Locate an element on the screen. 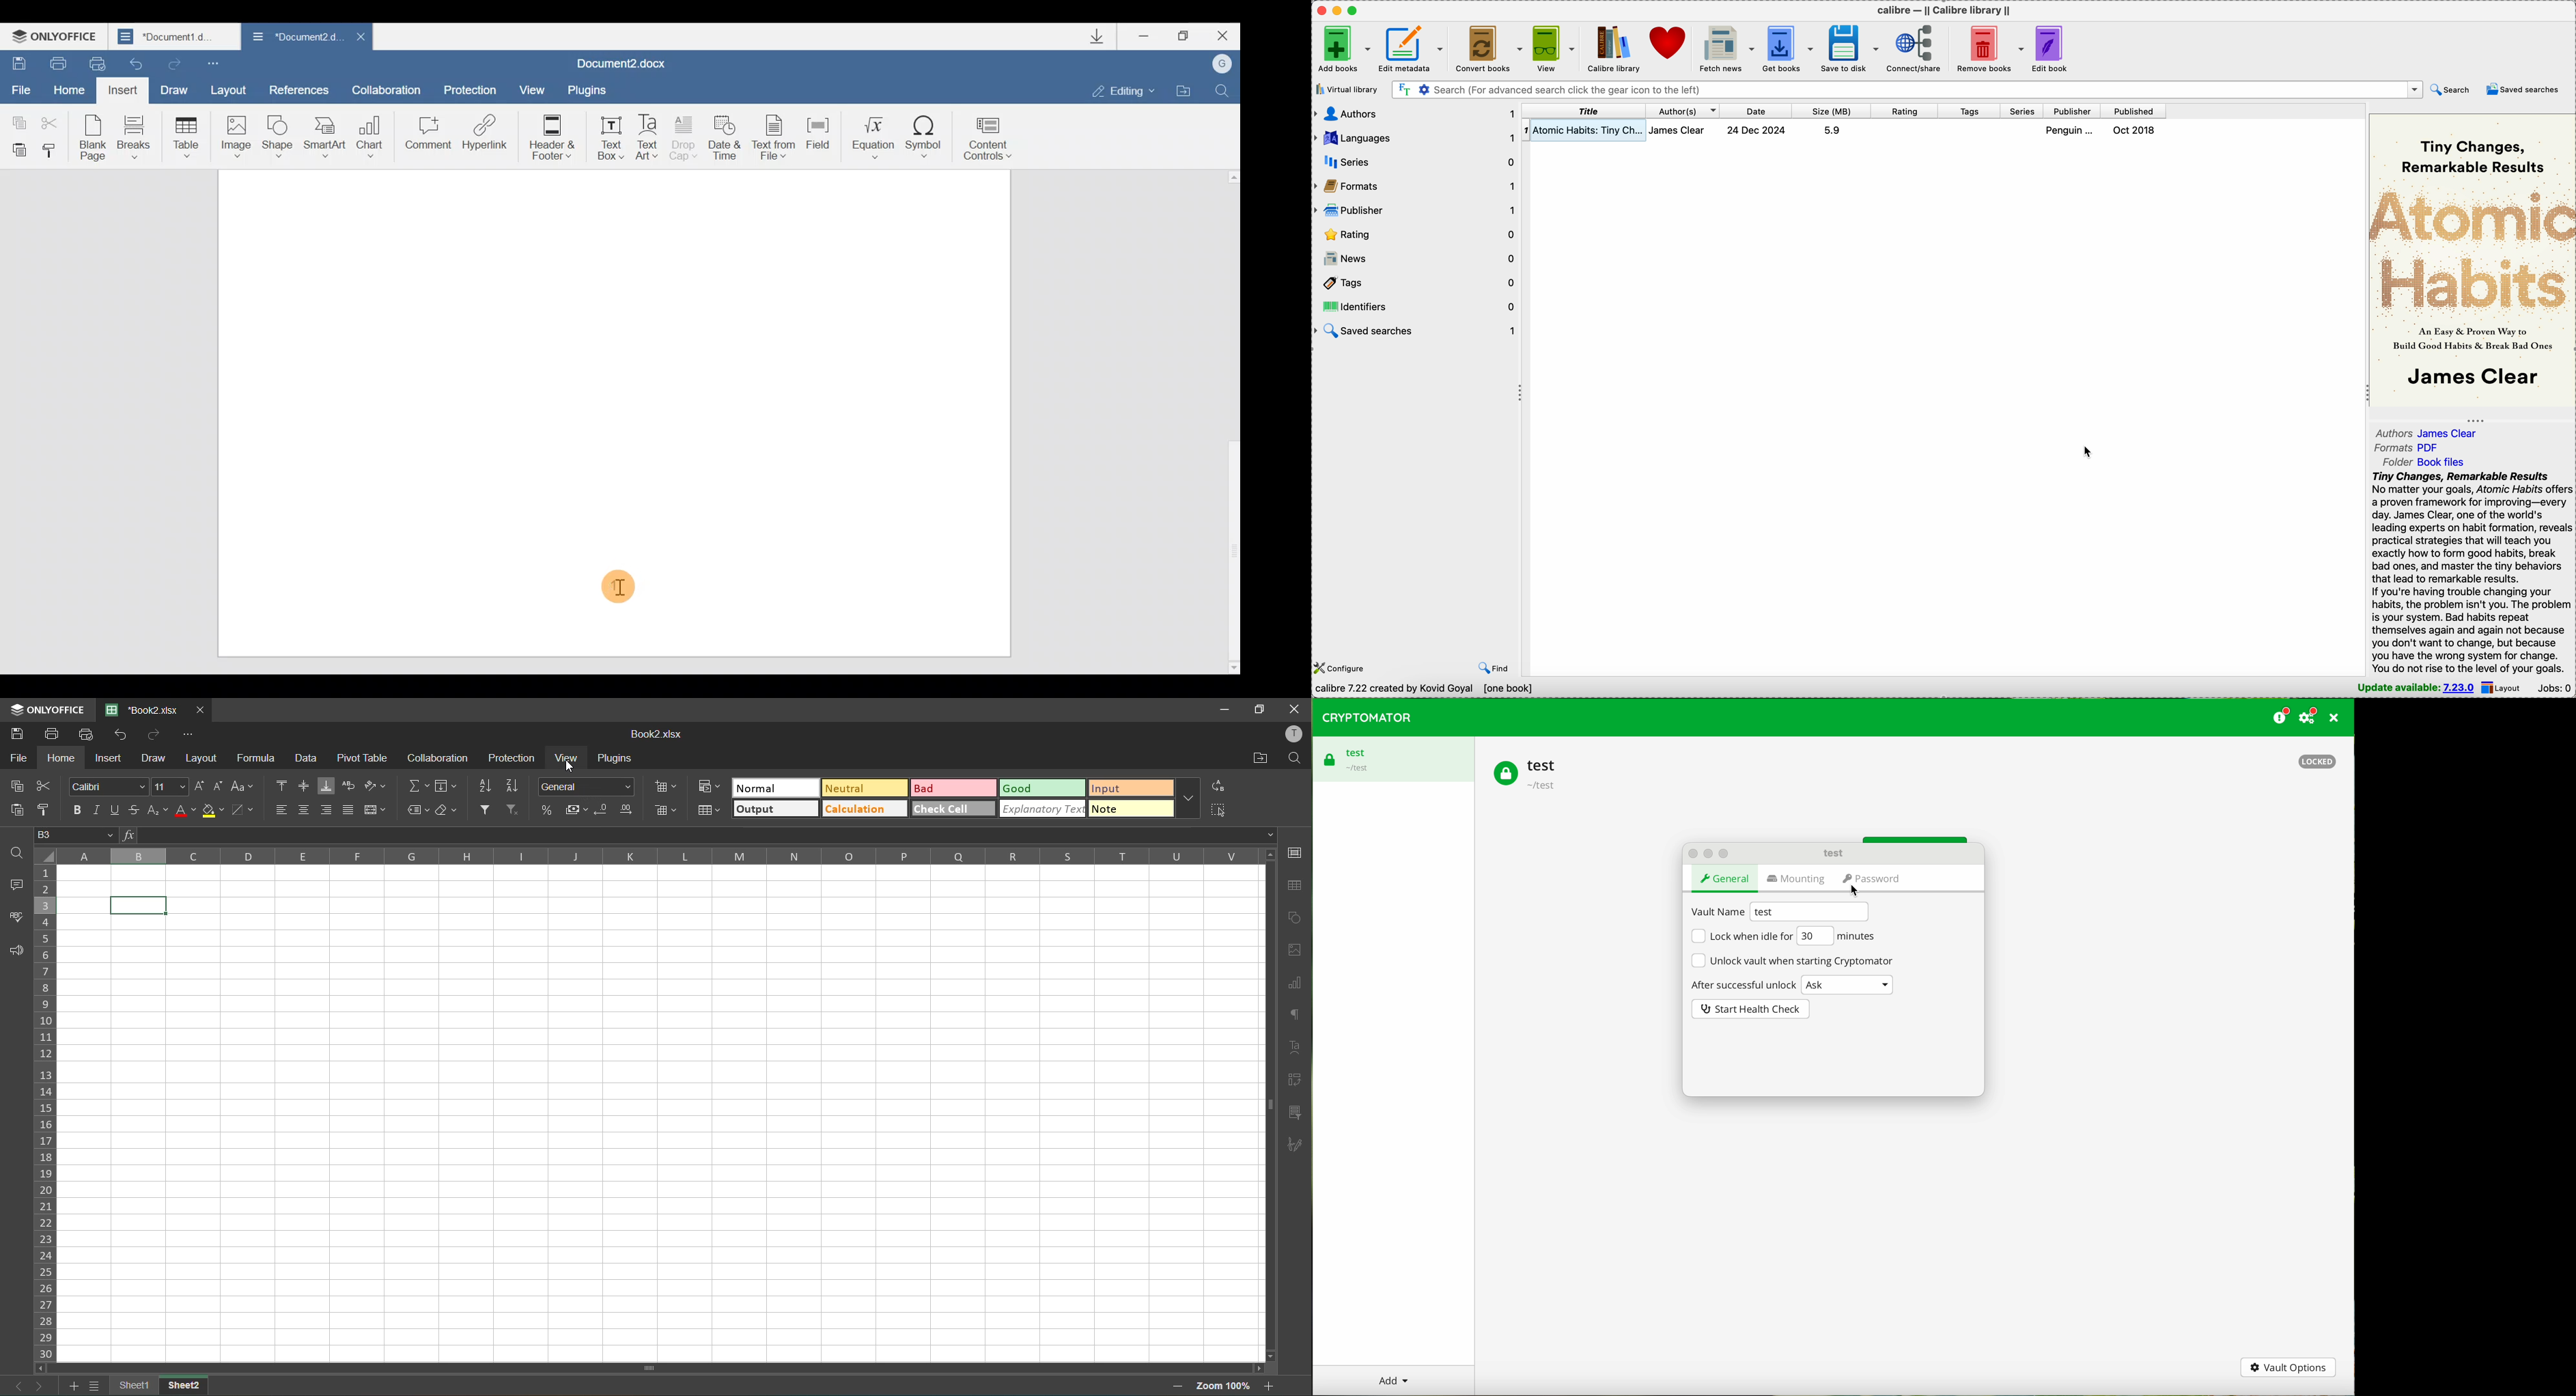 This screenshot has height=1400, width=2576. toggle expand/contract is located at coordinates (2476, 420).